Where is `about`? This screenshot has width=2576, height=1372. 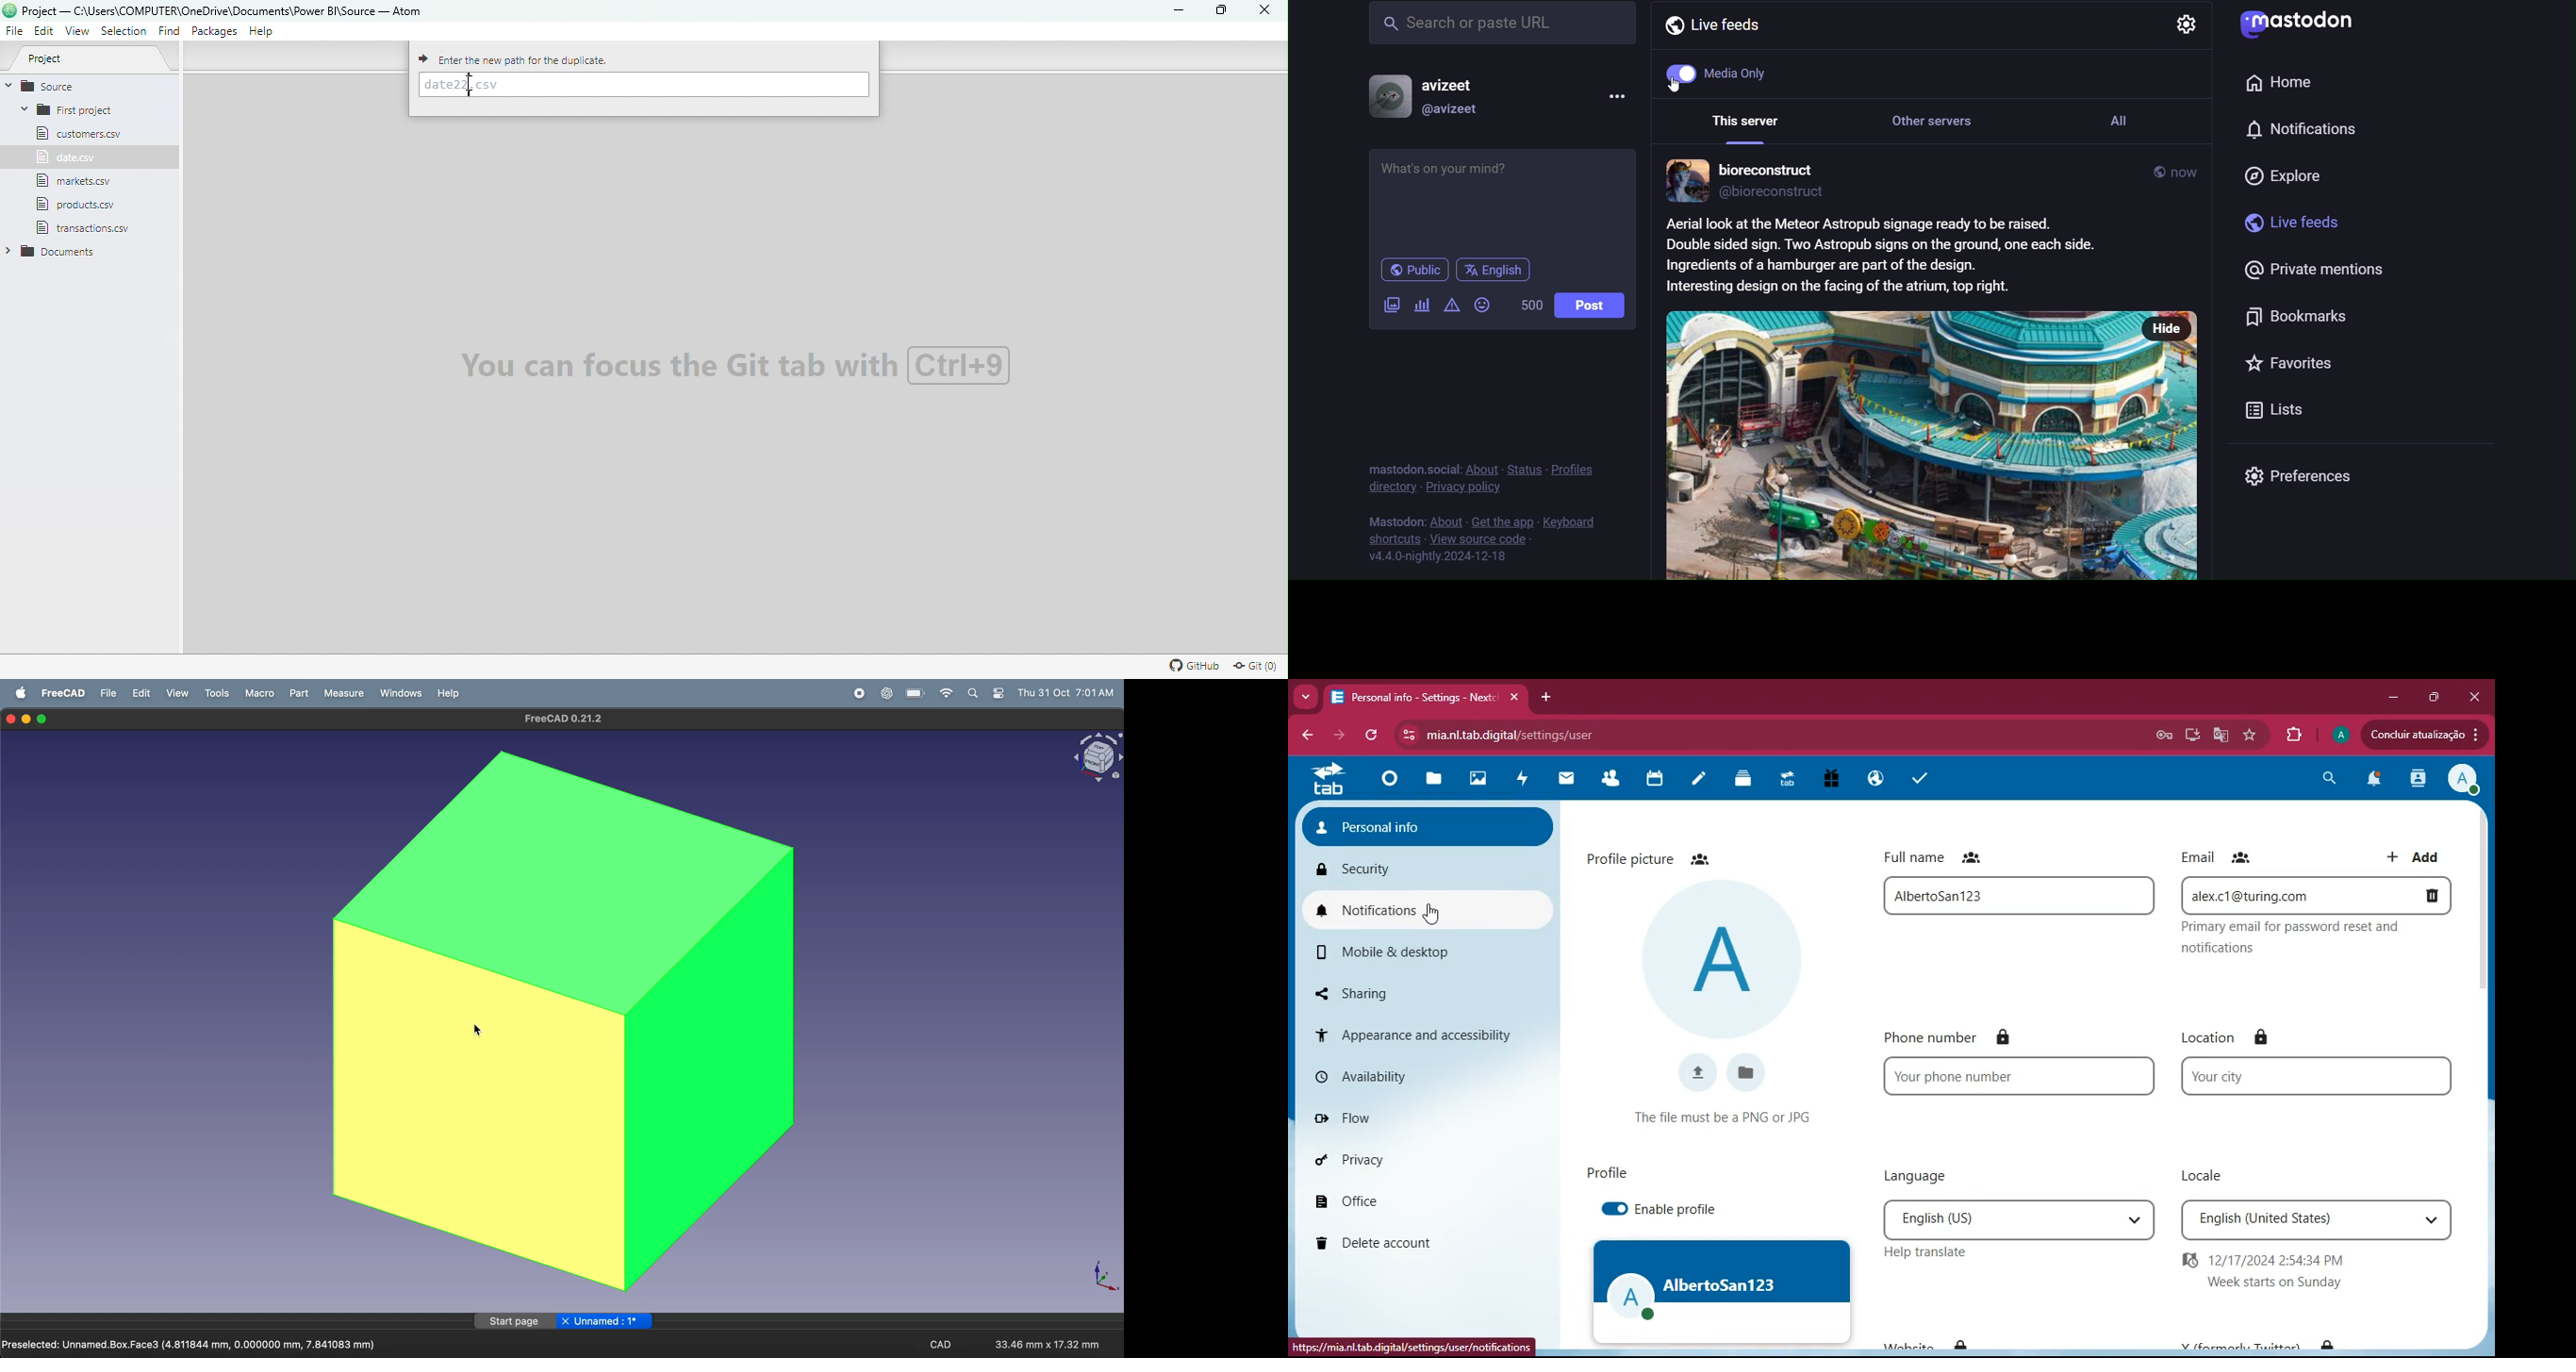 about is located at coordinates (1443, 516).